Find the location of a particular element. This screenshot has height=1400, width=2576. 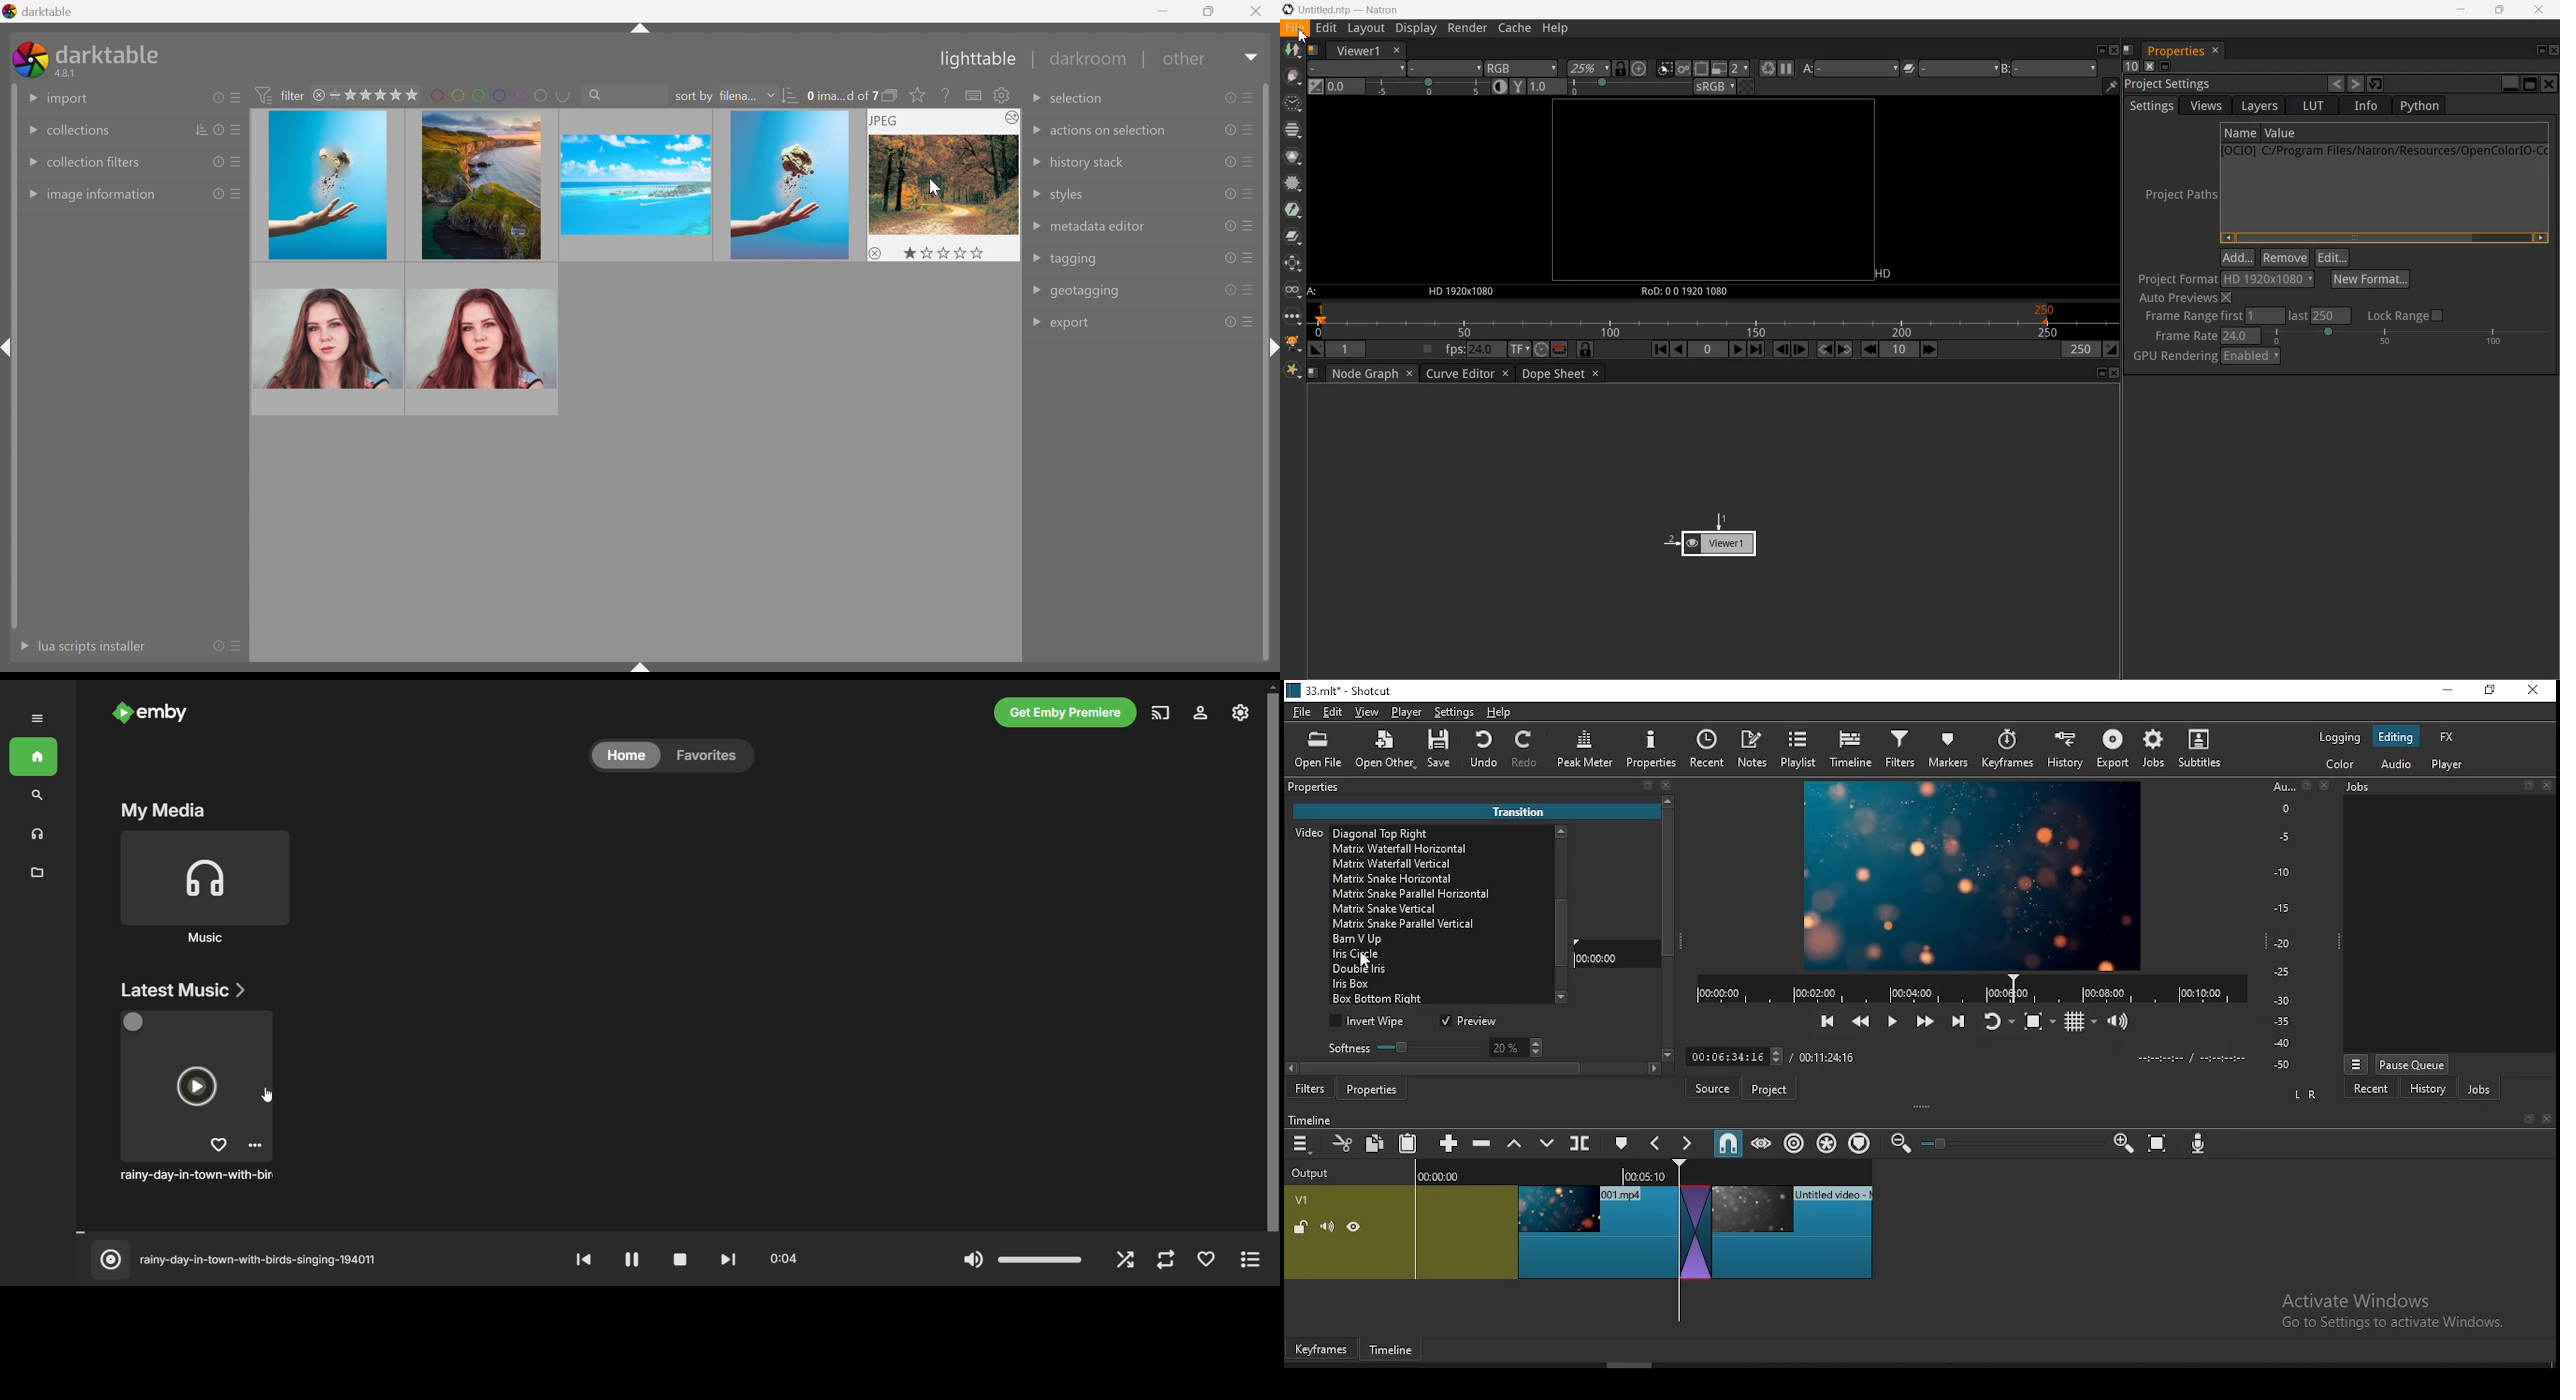

editing is located at coordinates (2396, 738).